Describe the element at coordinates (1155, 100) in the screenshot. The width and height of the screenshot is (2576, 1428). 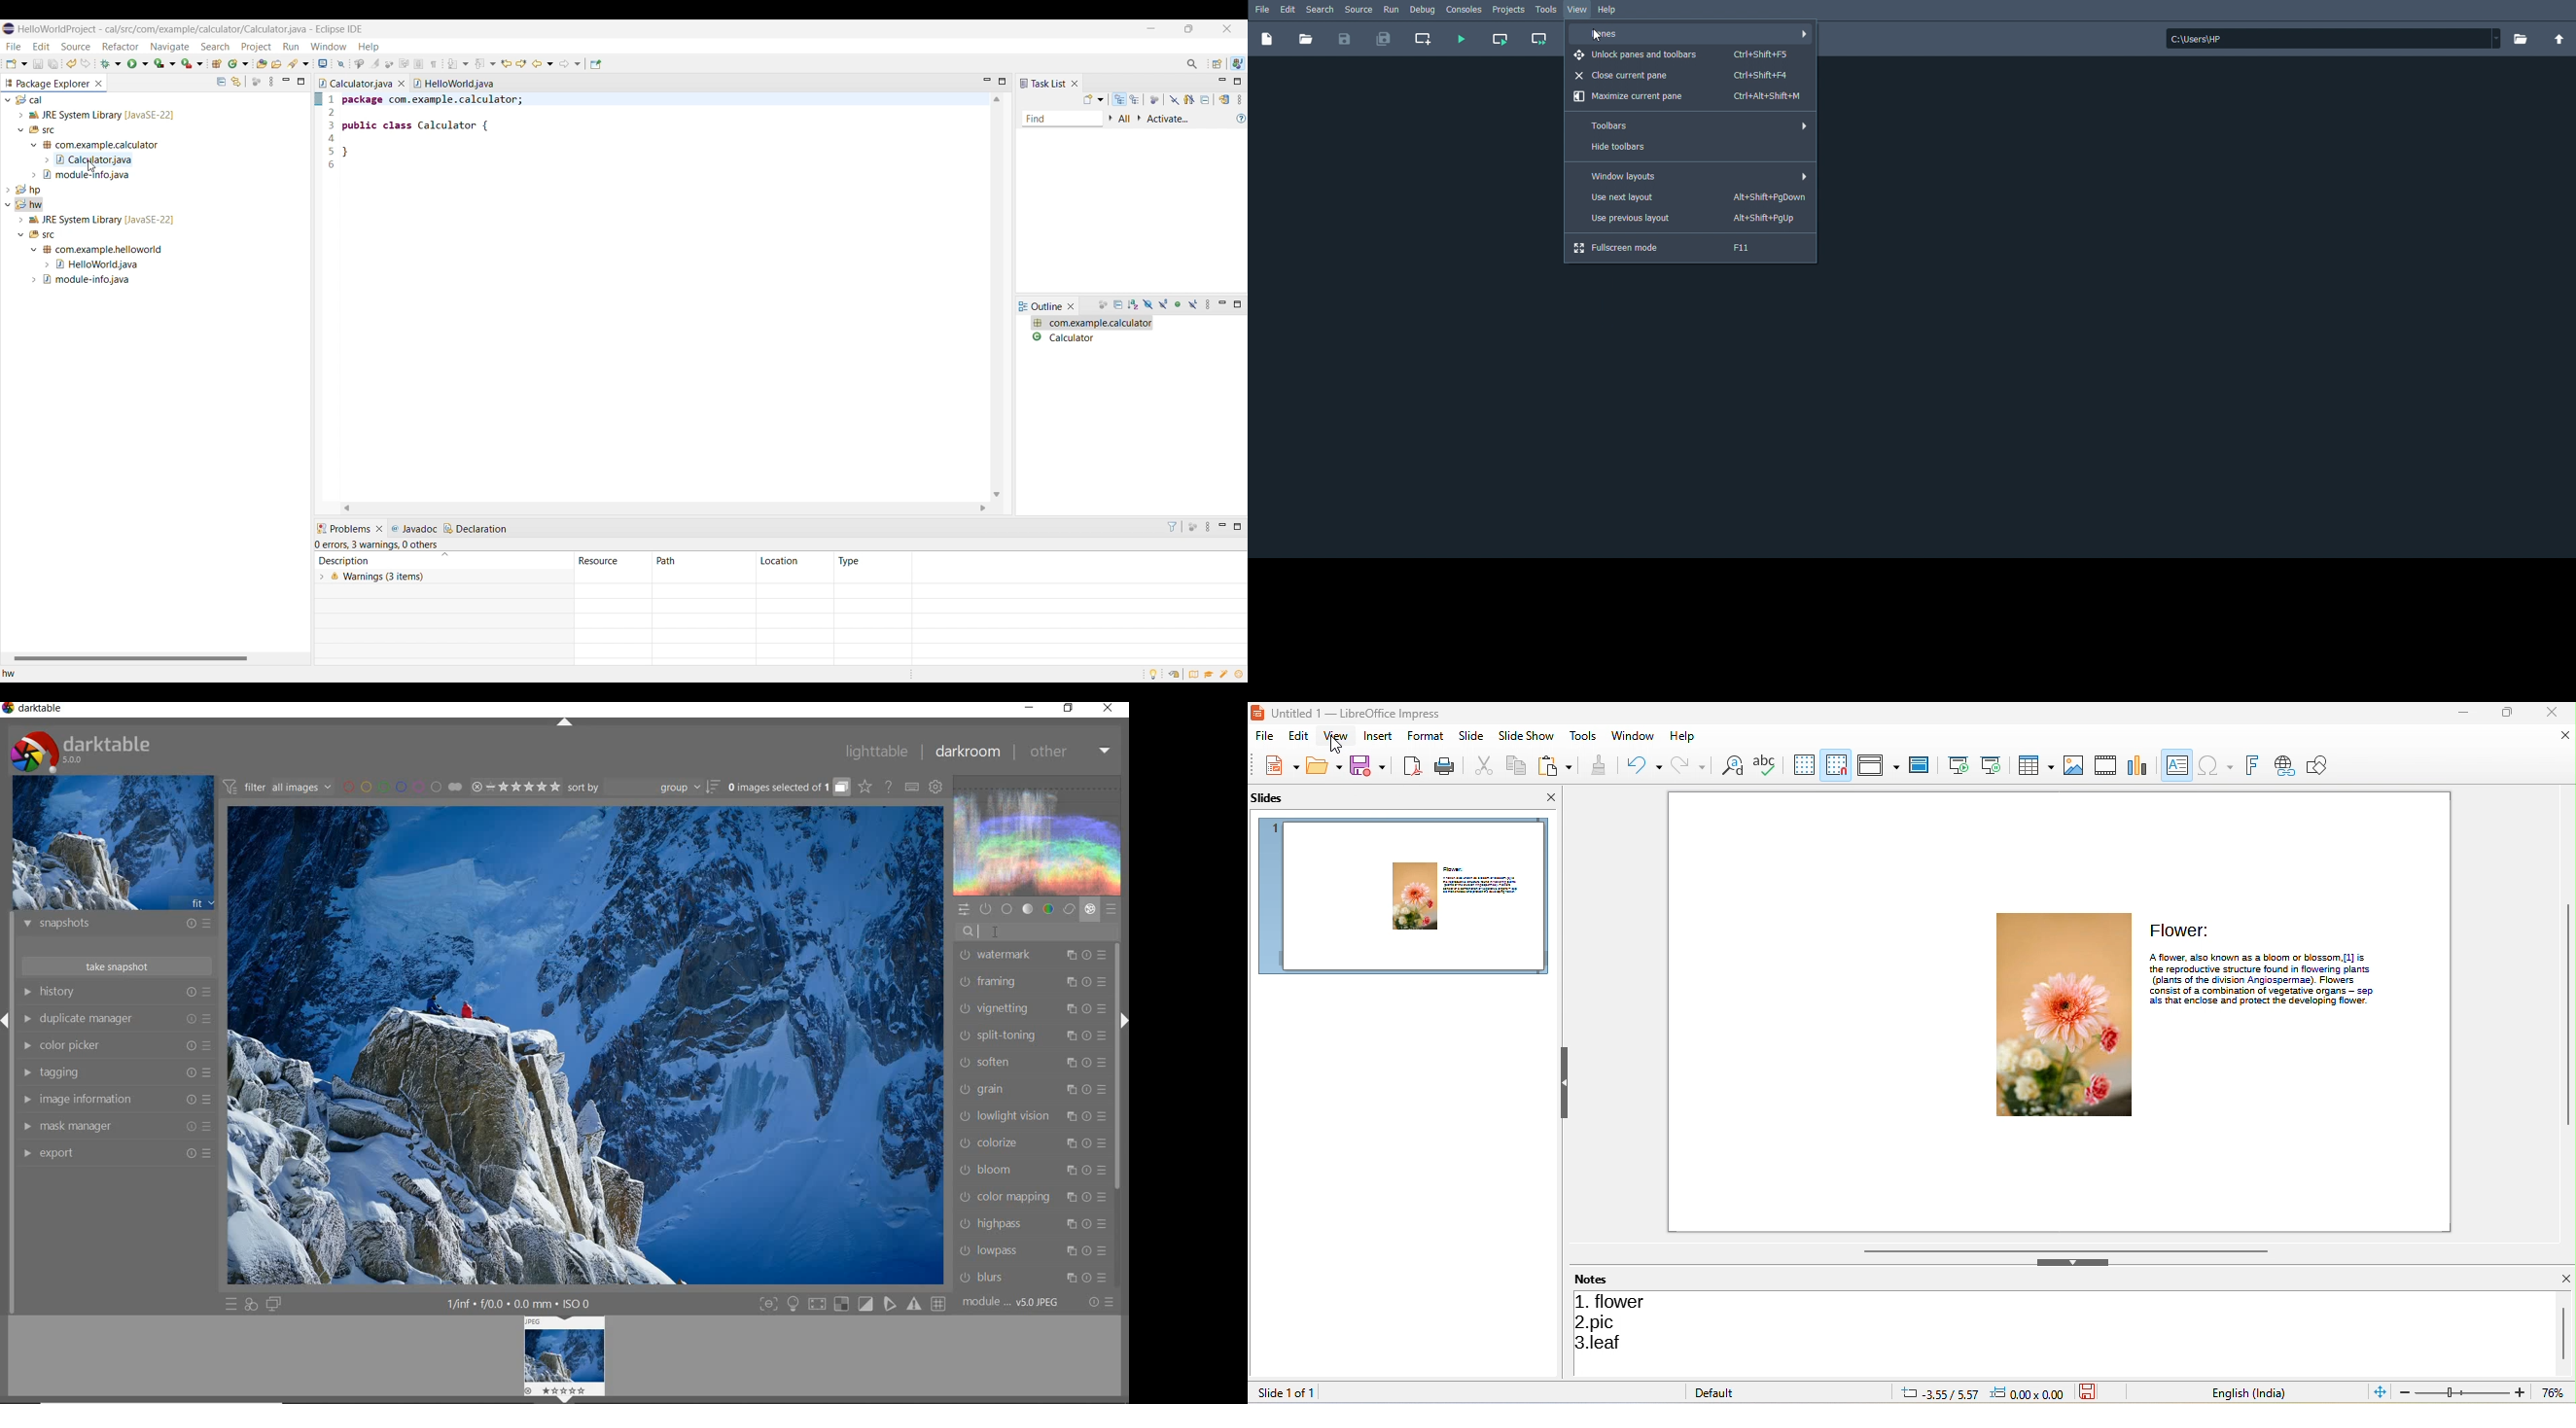
I see `Focus on workweek` at that location.